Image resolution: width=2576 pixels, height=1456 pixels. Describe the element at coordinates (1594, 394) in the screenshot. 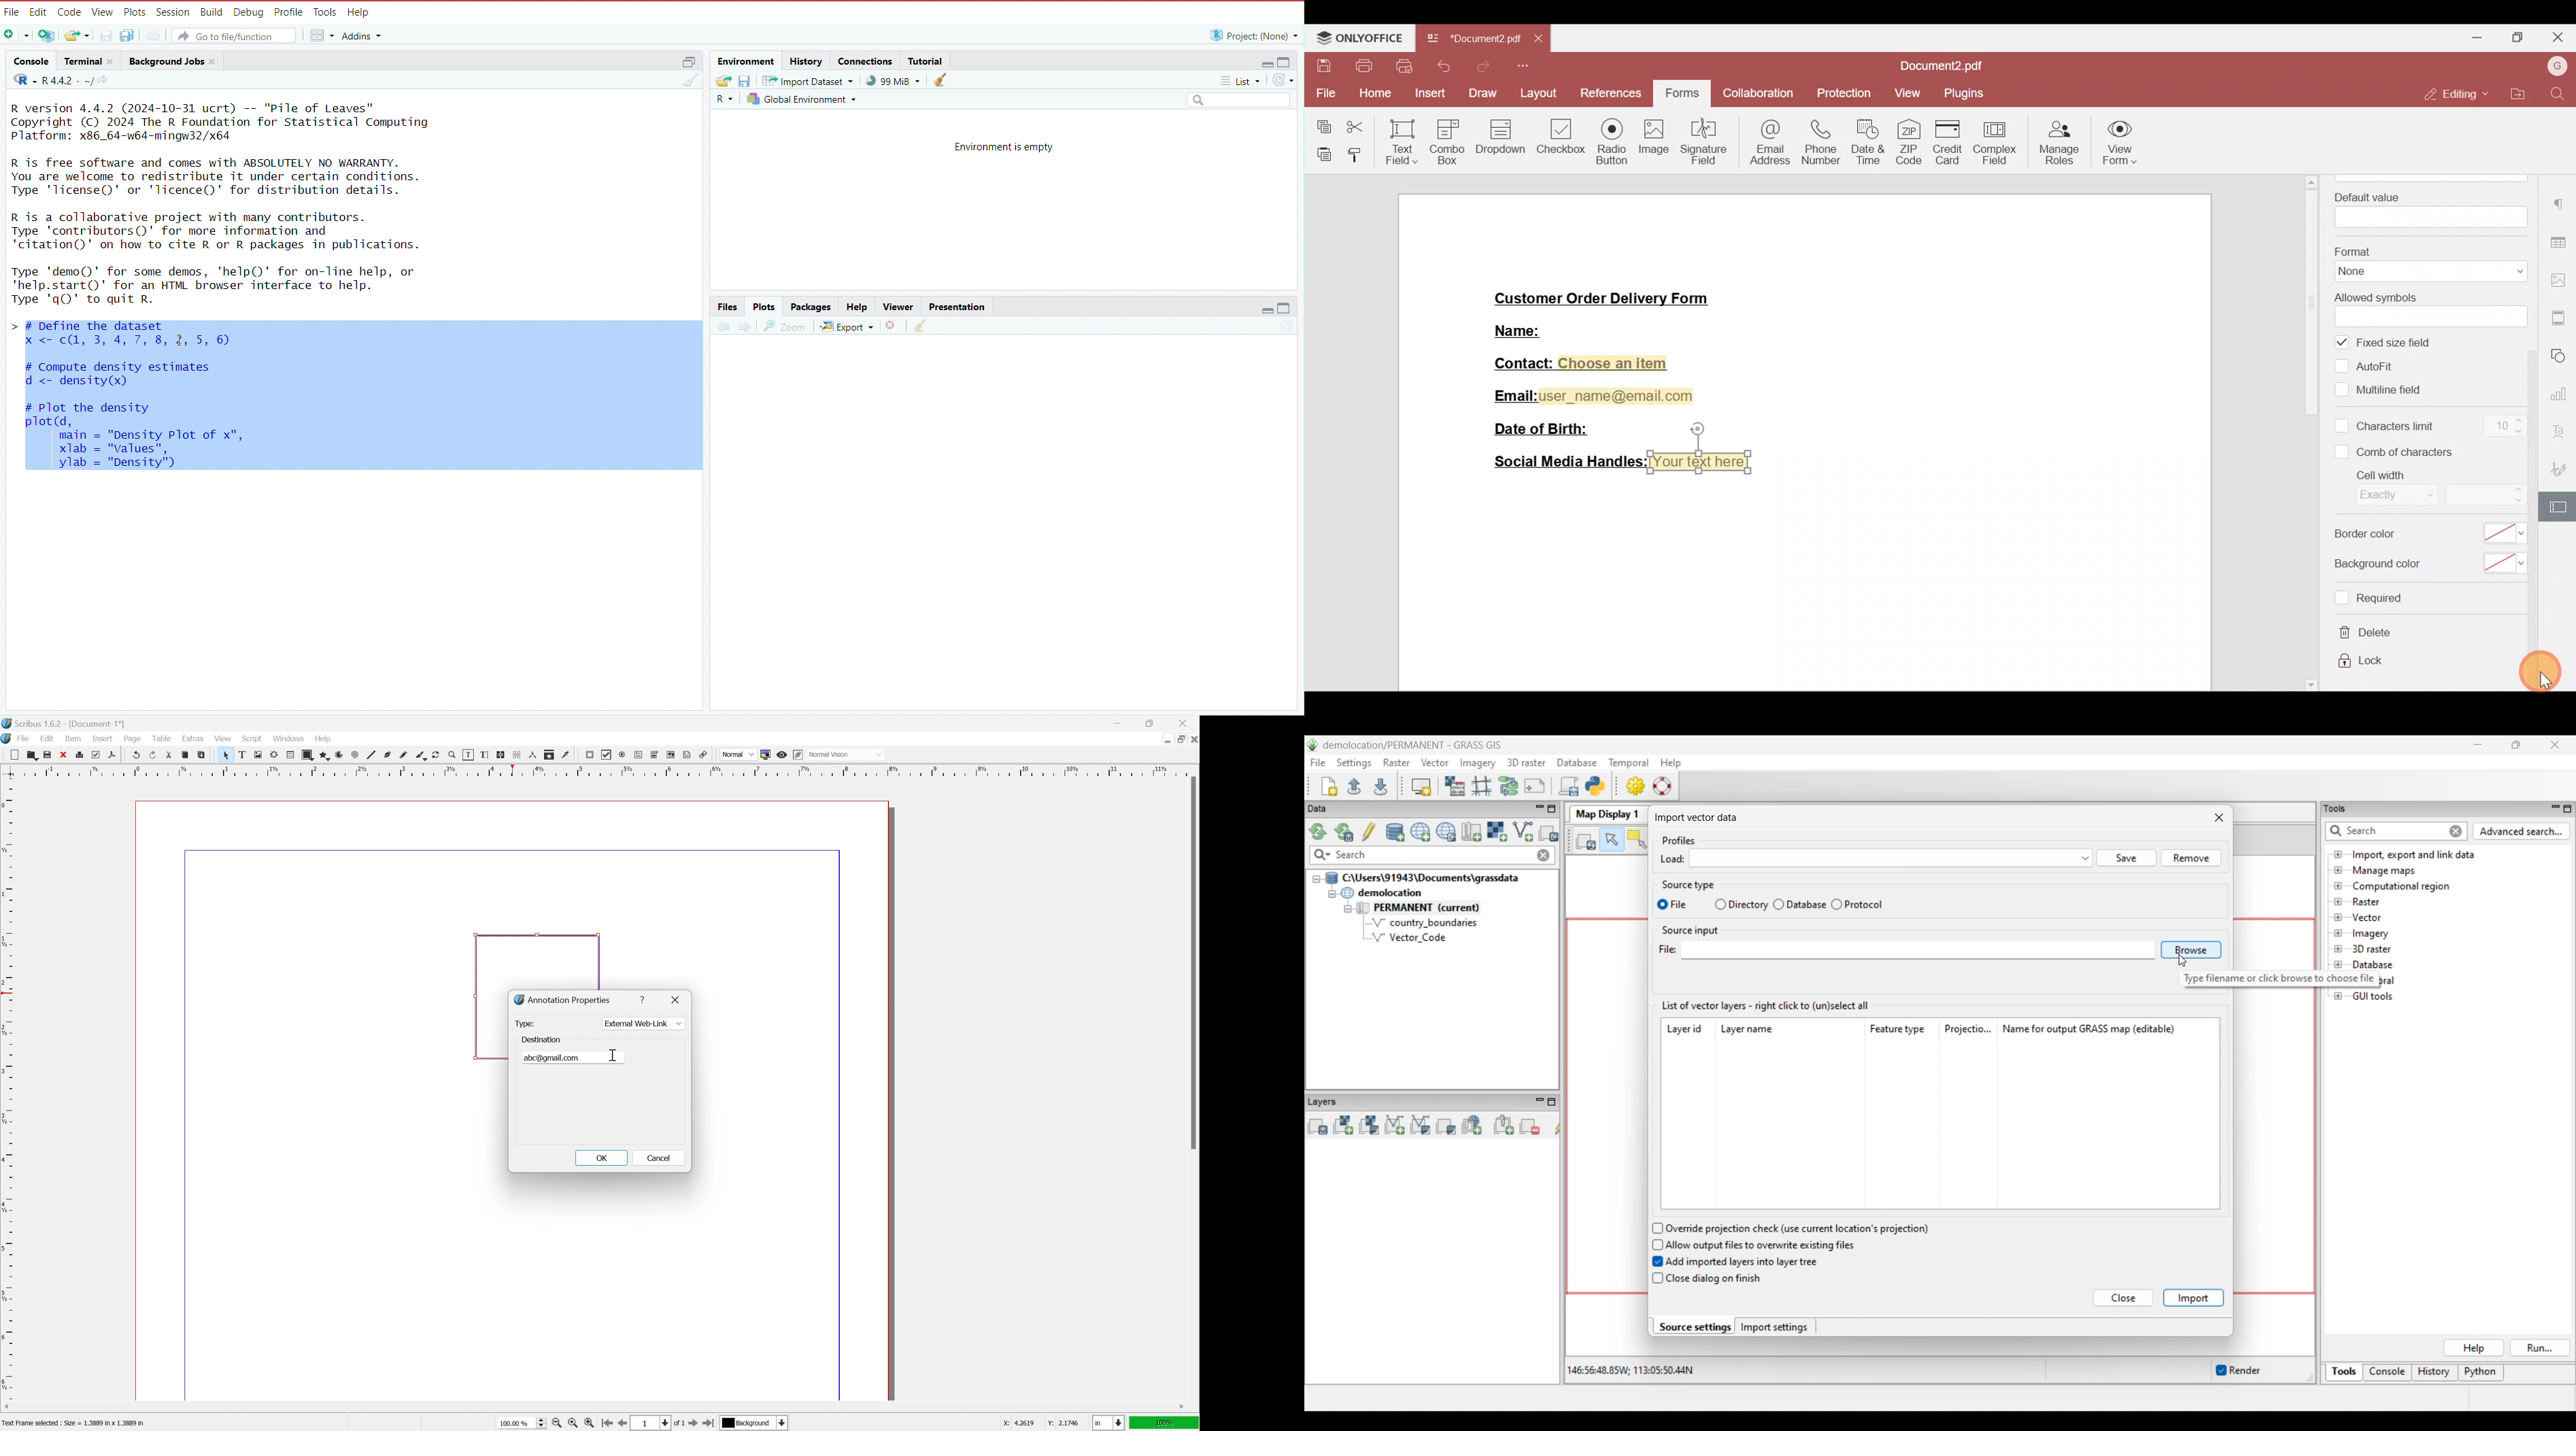

I see `Email:user_name@email.com` at that location.